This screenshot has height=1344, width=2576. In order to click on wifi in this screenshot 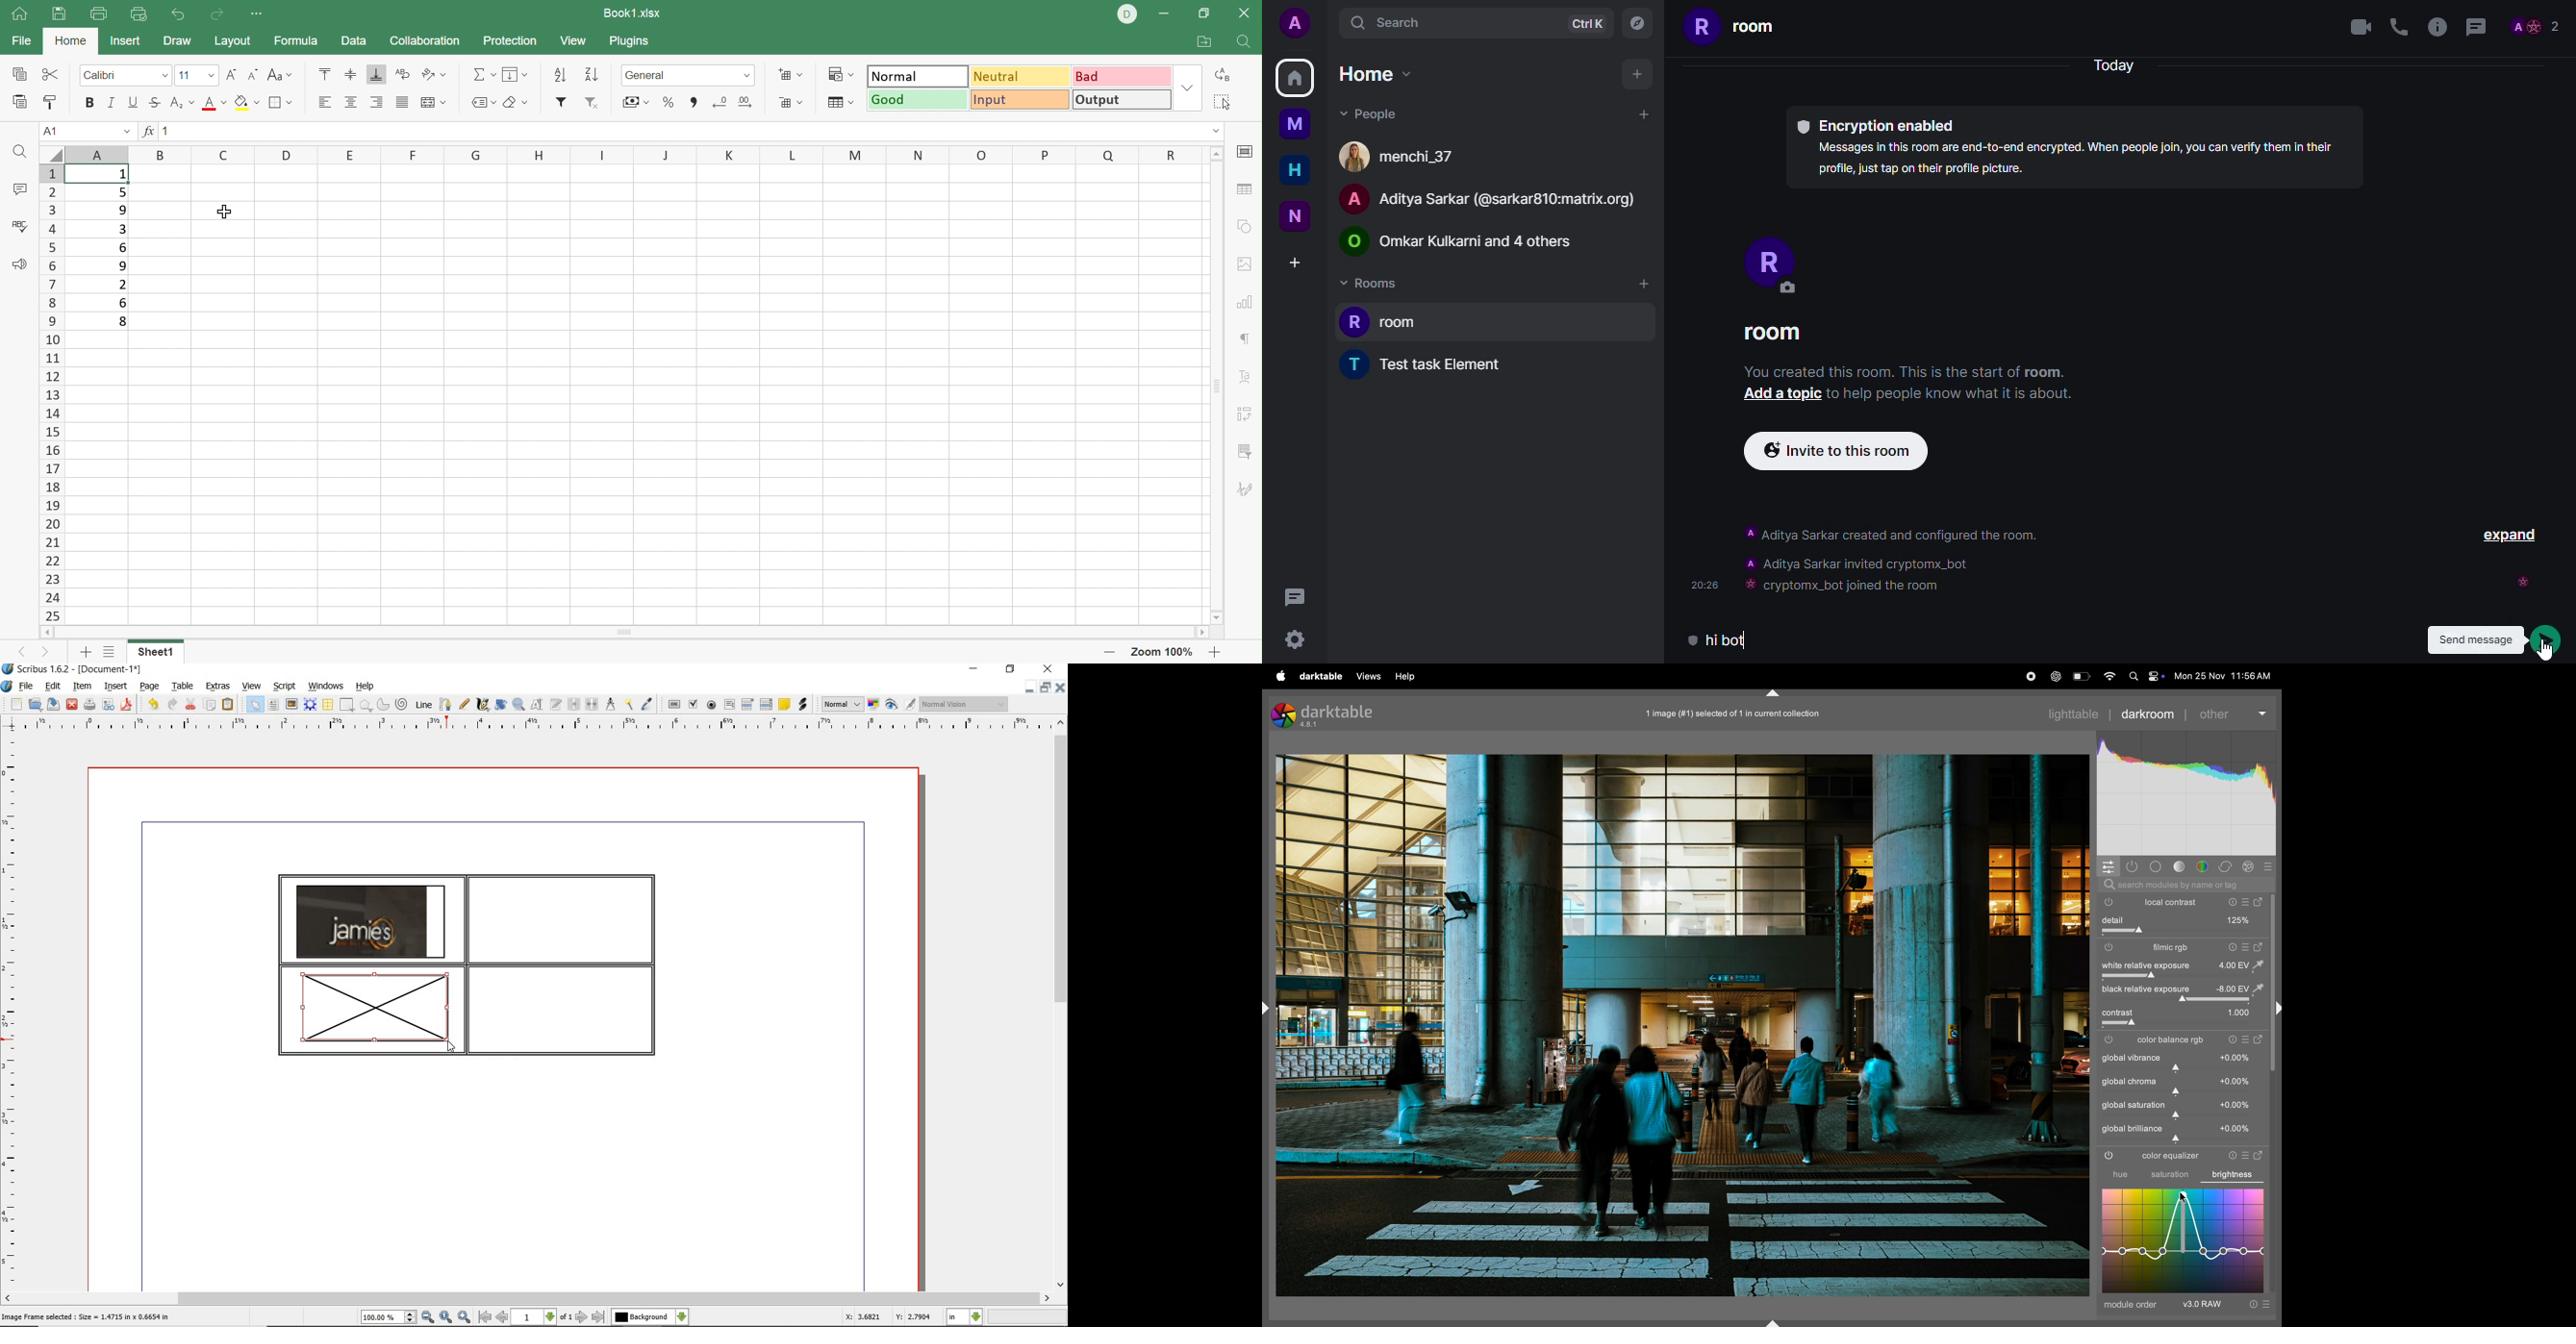, I will do `click(2109, 676)`.